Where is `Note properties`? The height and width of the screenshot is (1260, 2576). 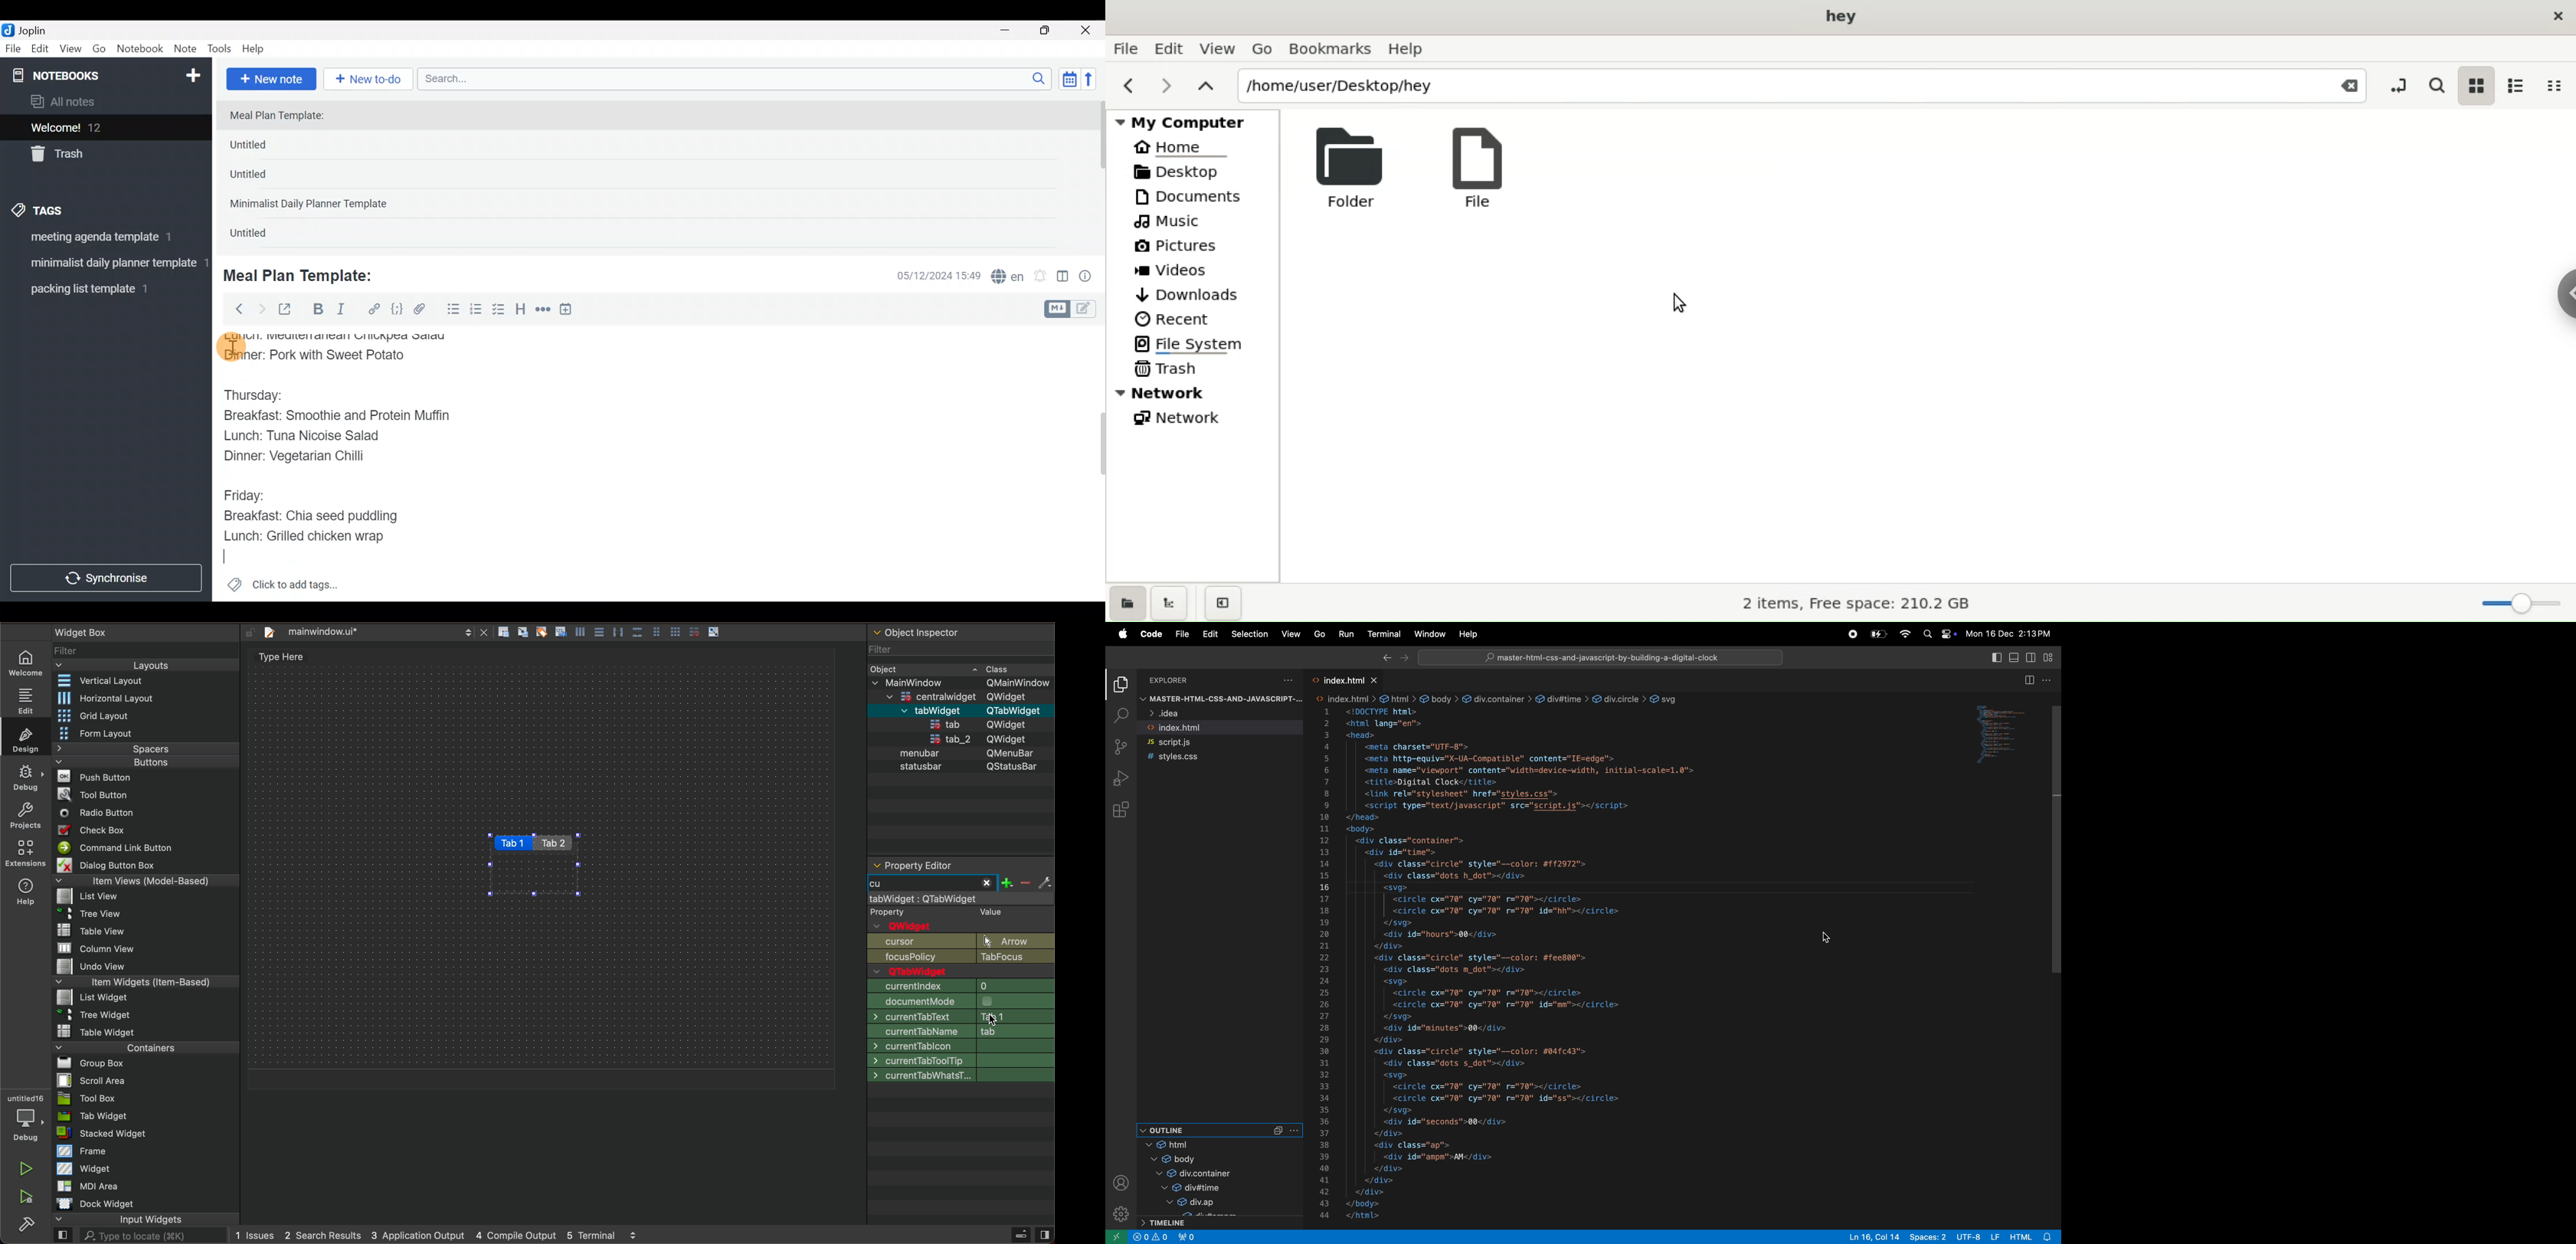 Note properties is located at coordinates (1091, 277).